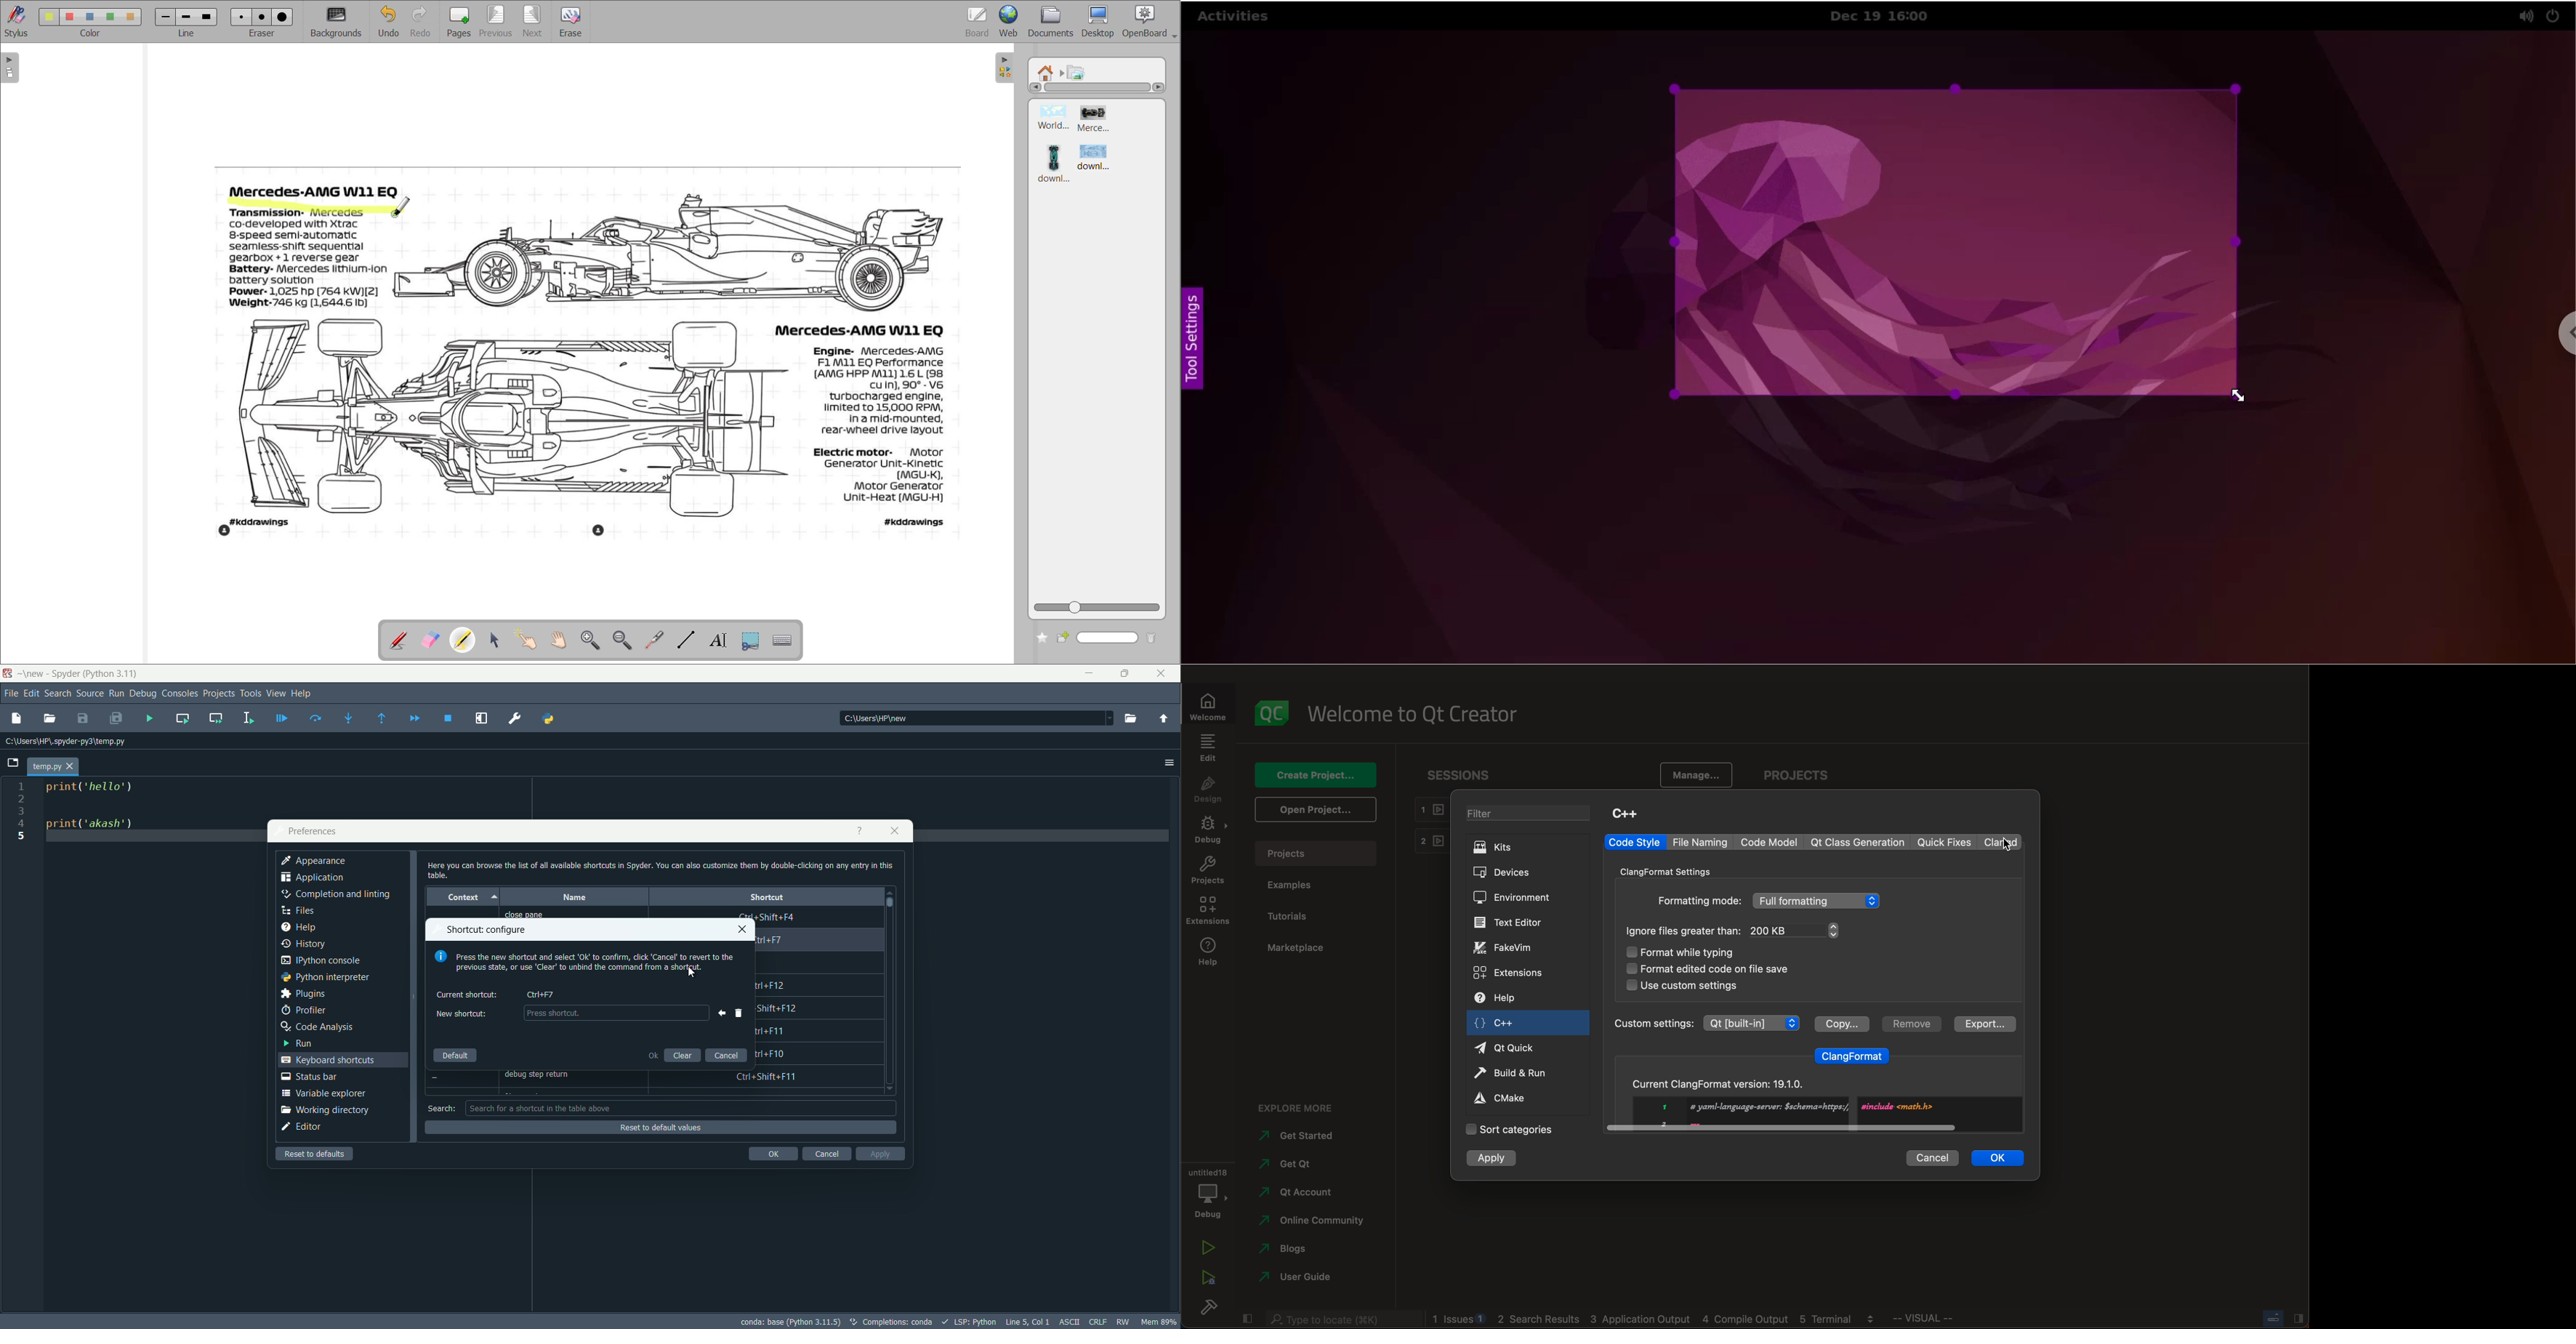 The width and height of the screenshot is (2576, 1344). What do you see at coordinates (383, 719) in the screenshot?
I see `run until next function` at bounding box center [383, 719].